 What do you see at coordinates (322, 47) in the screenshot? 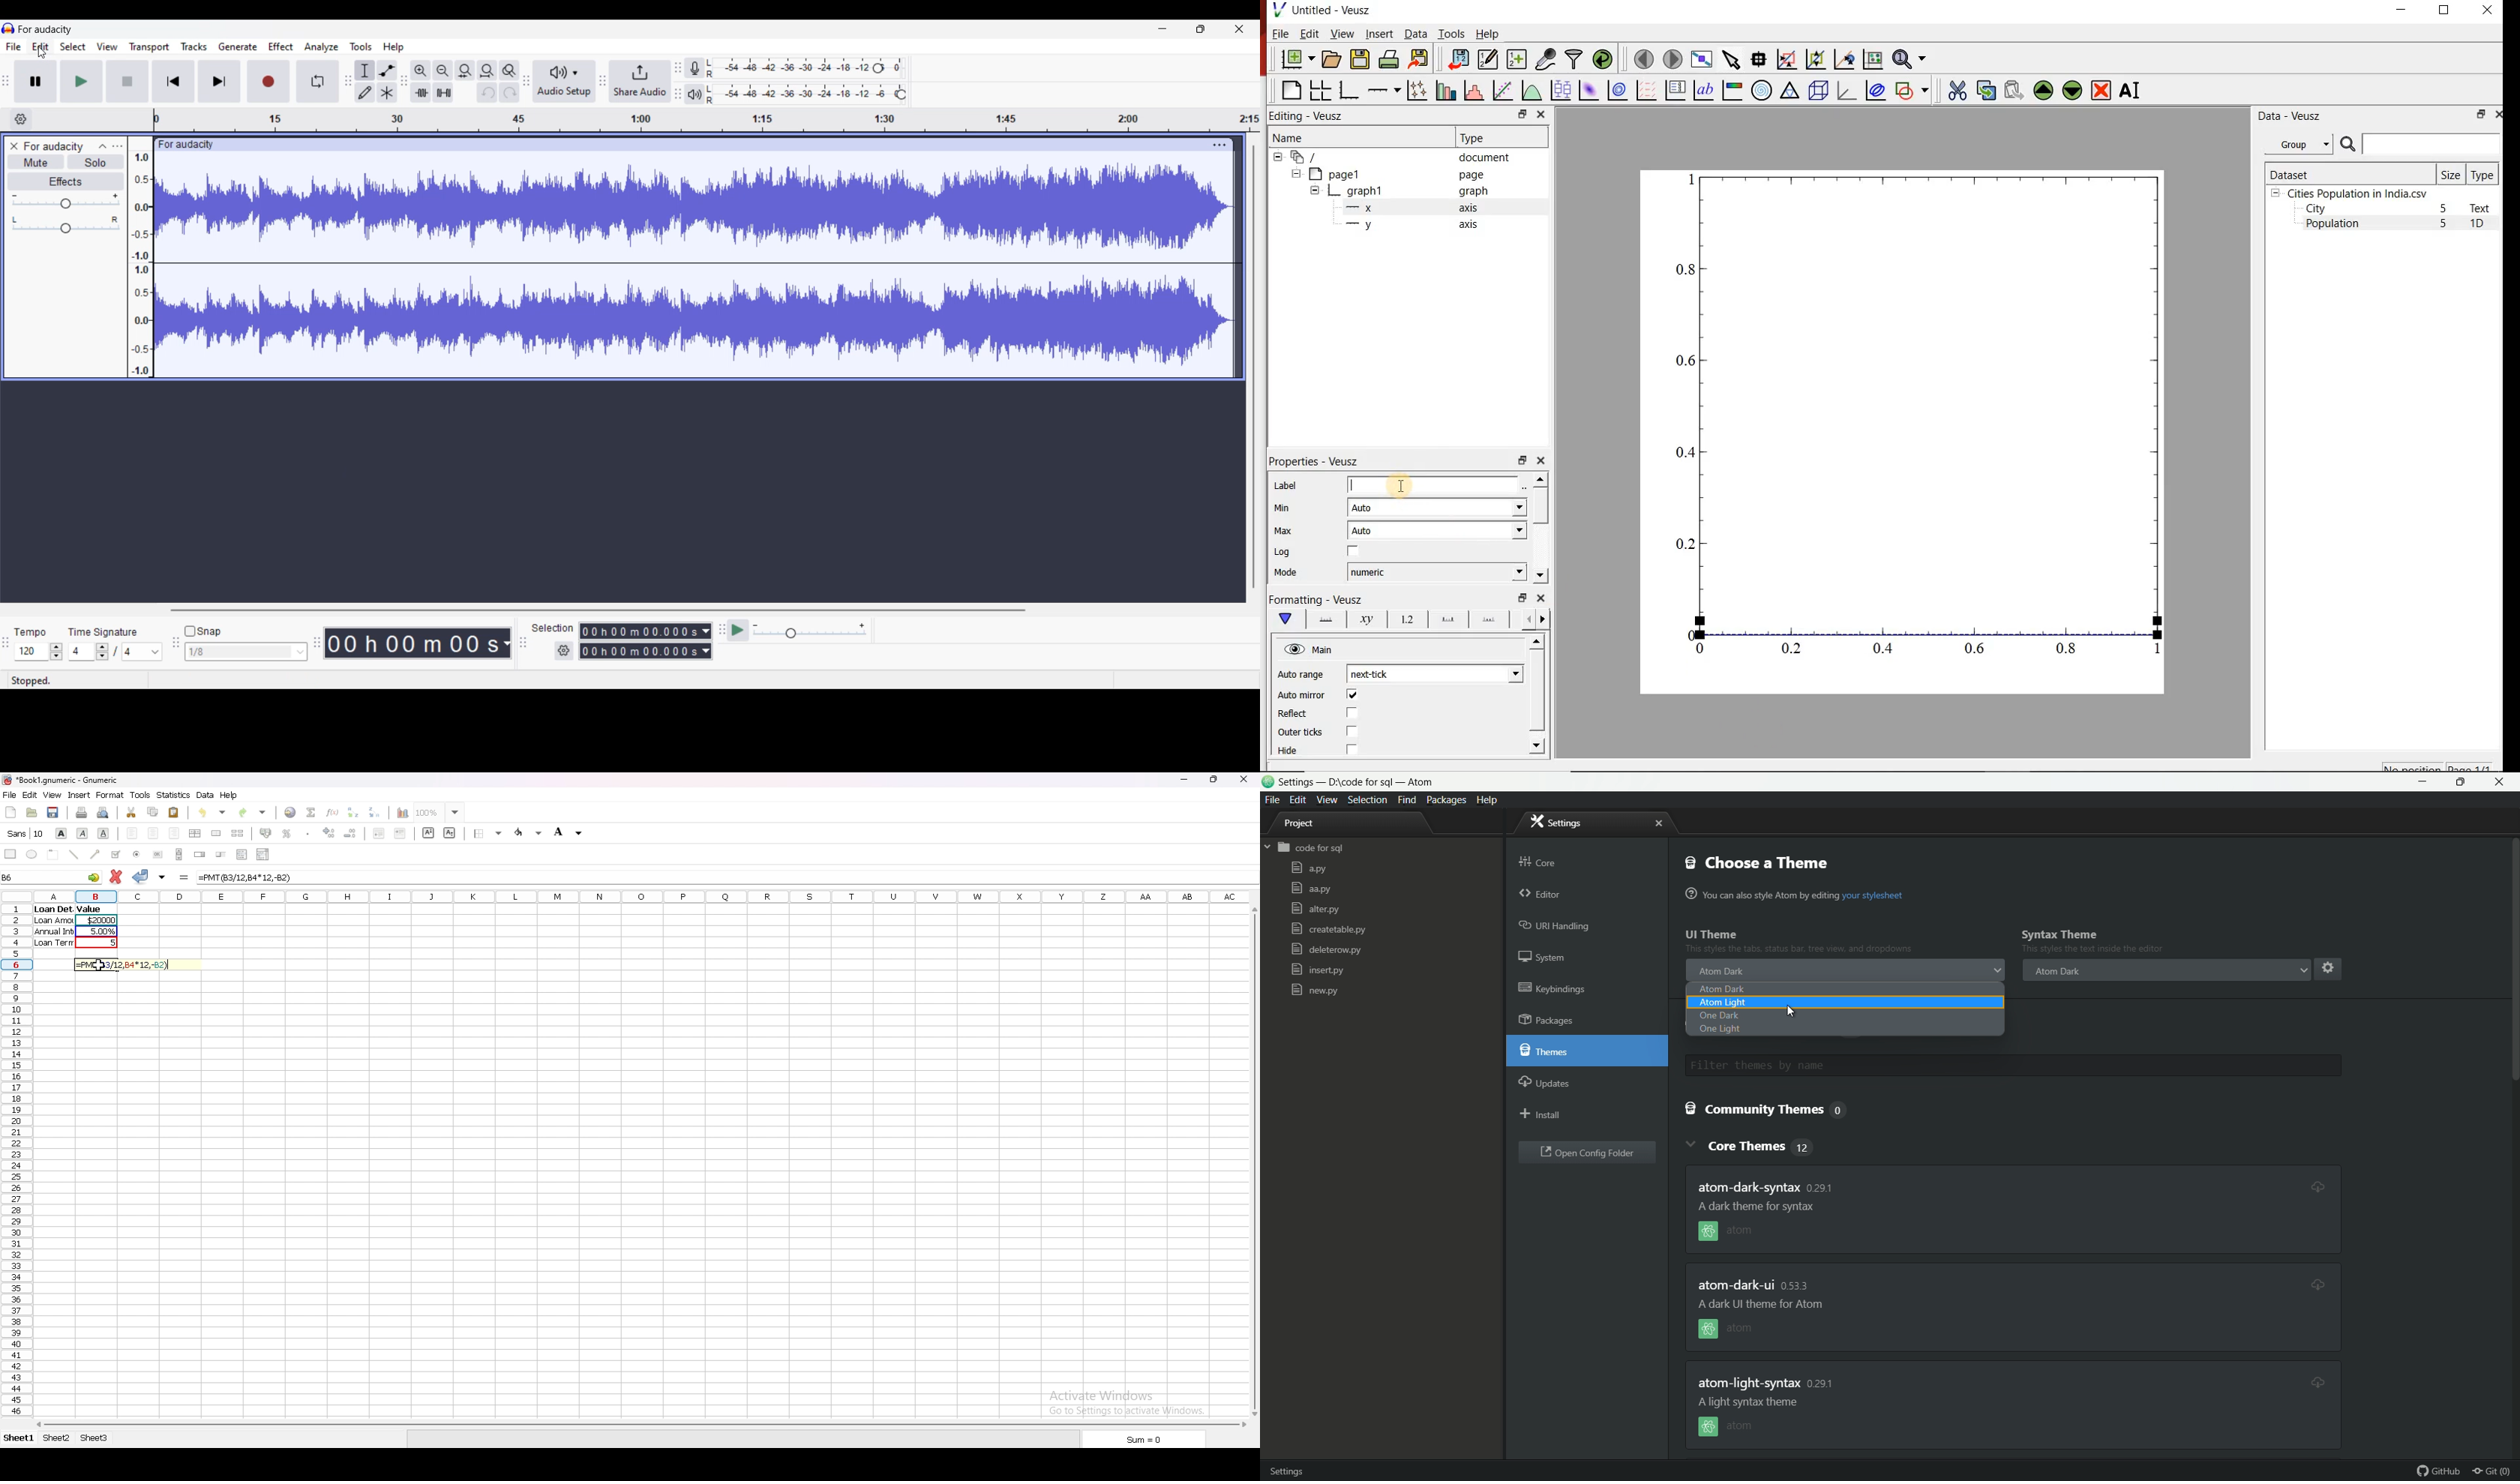
I see `Analyze menu` at bounding box center [322, 47].